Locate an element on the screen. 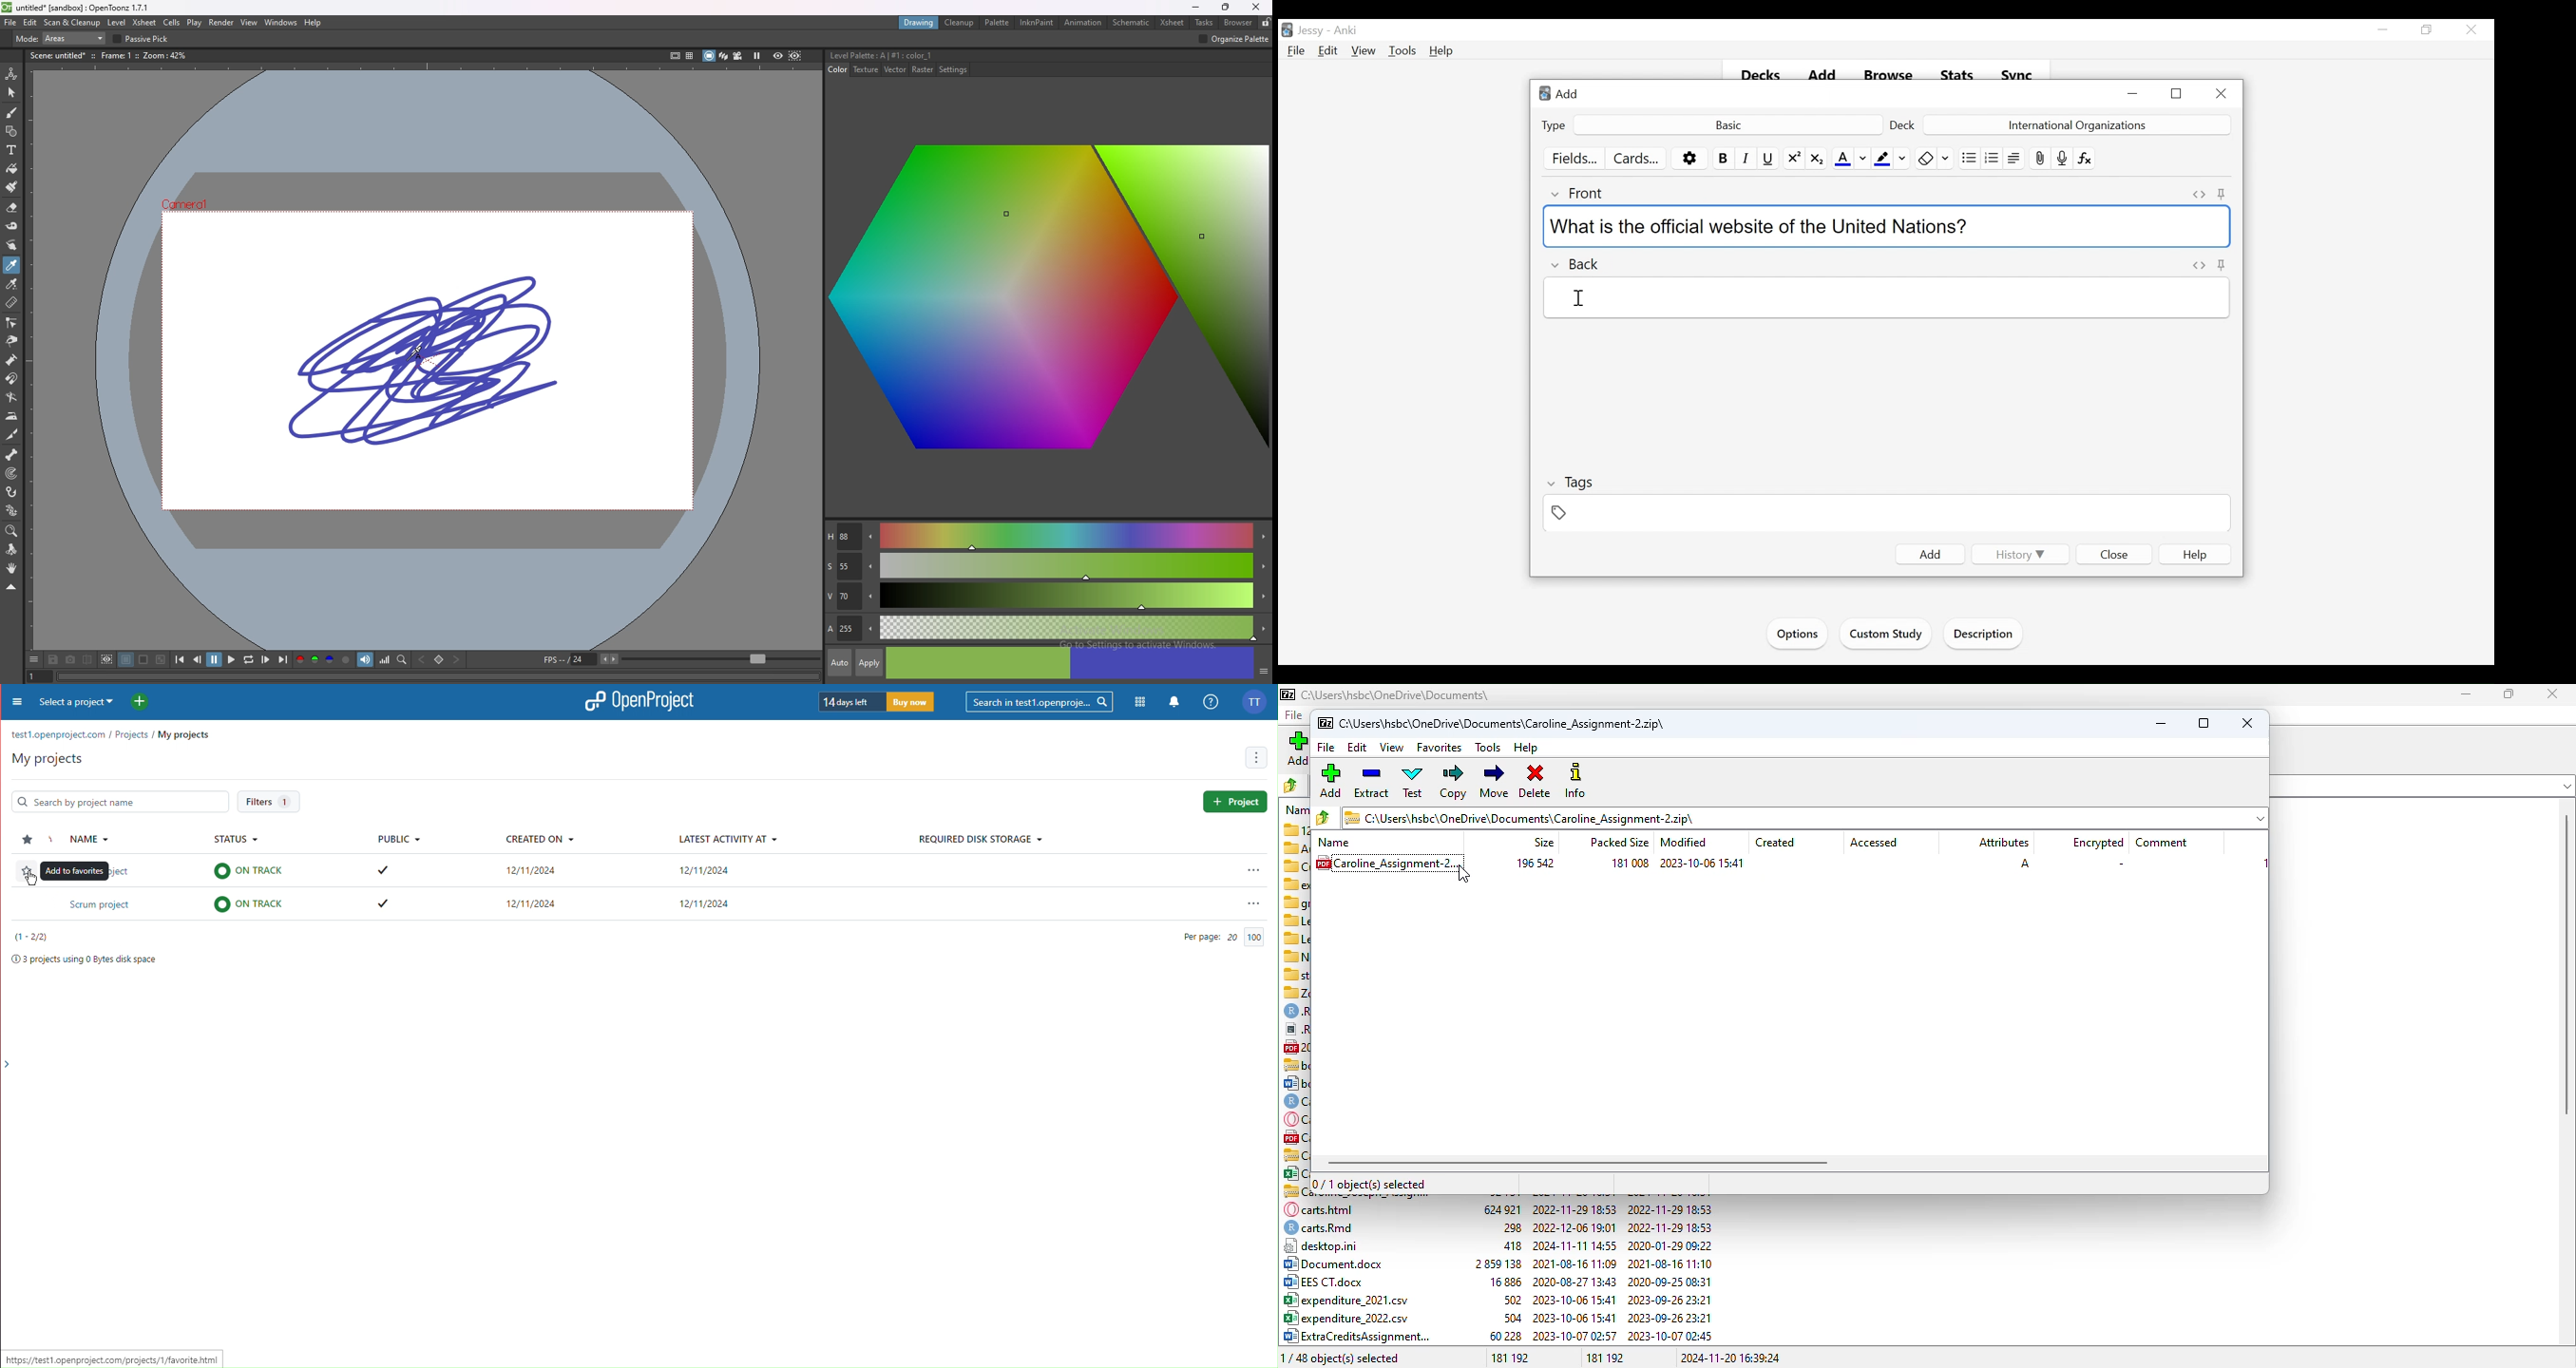 This screenshot has width=2576, height=1372. Trial Timer is located at coordinates (879, 703).